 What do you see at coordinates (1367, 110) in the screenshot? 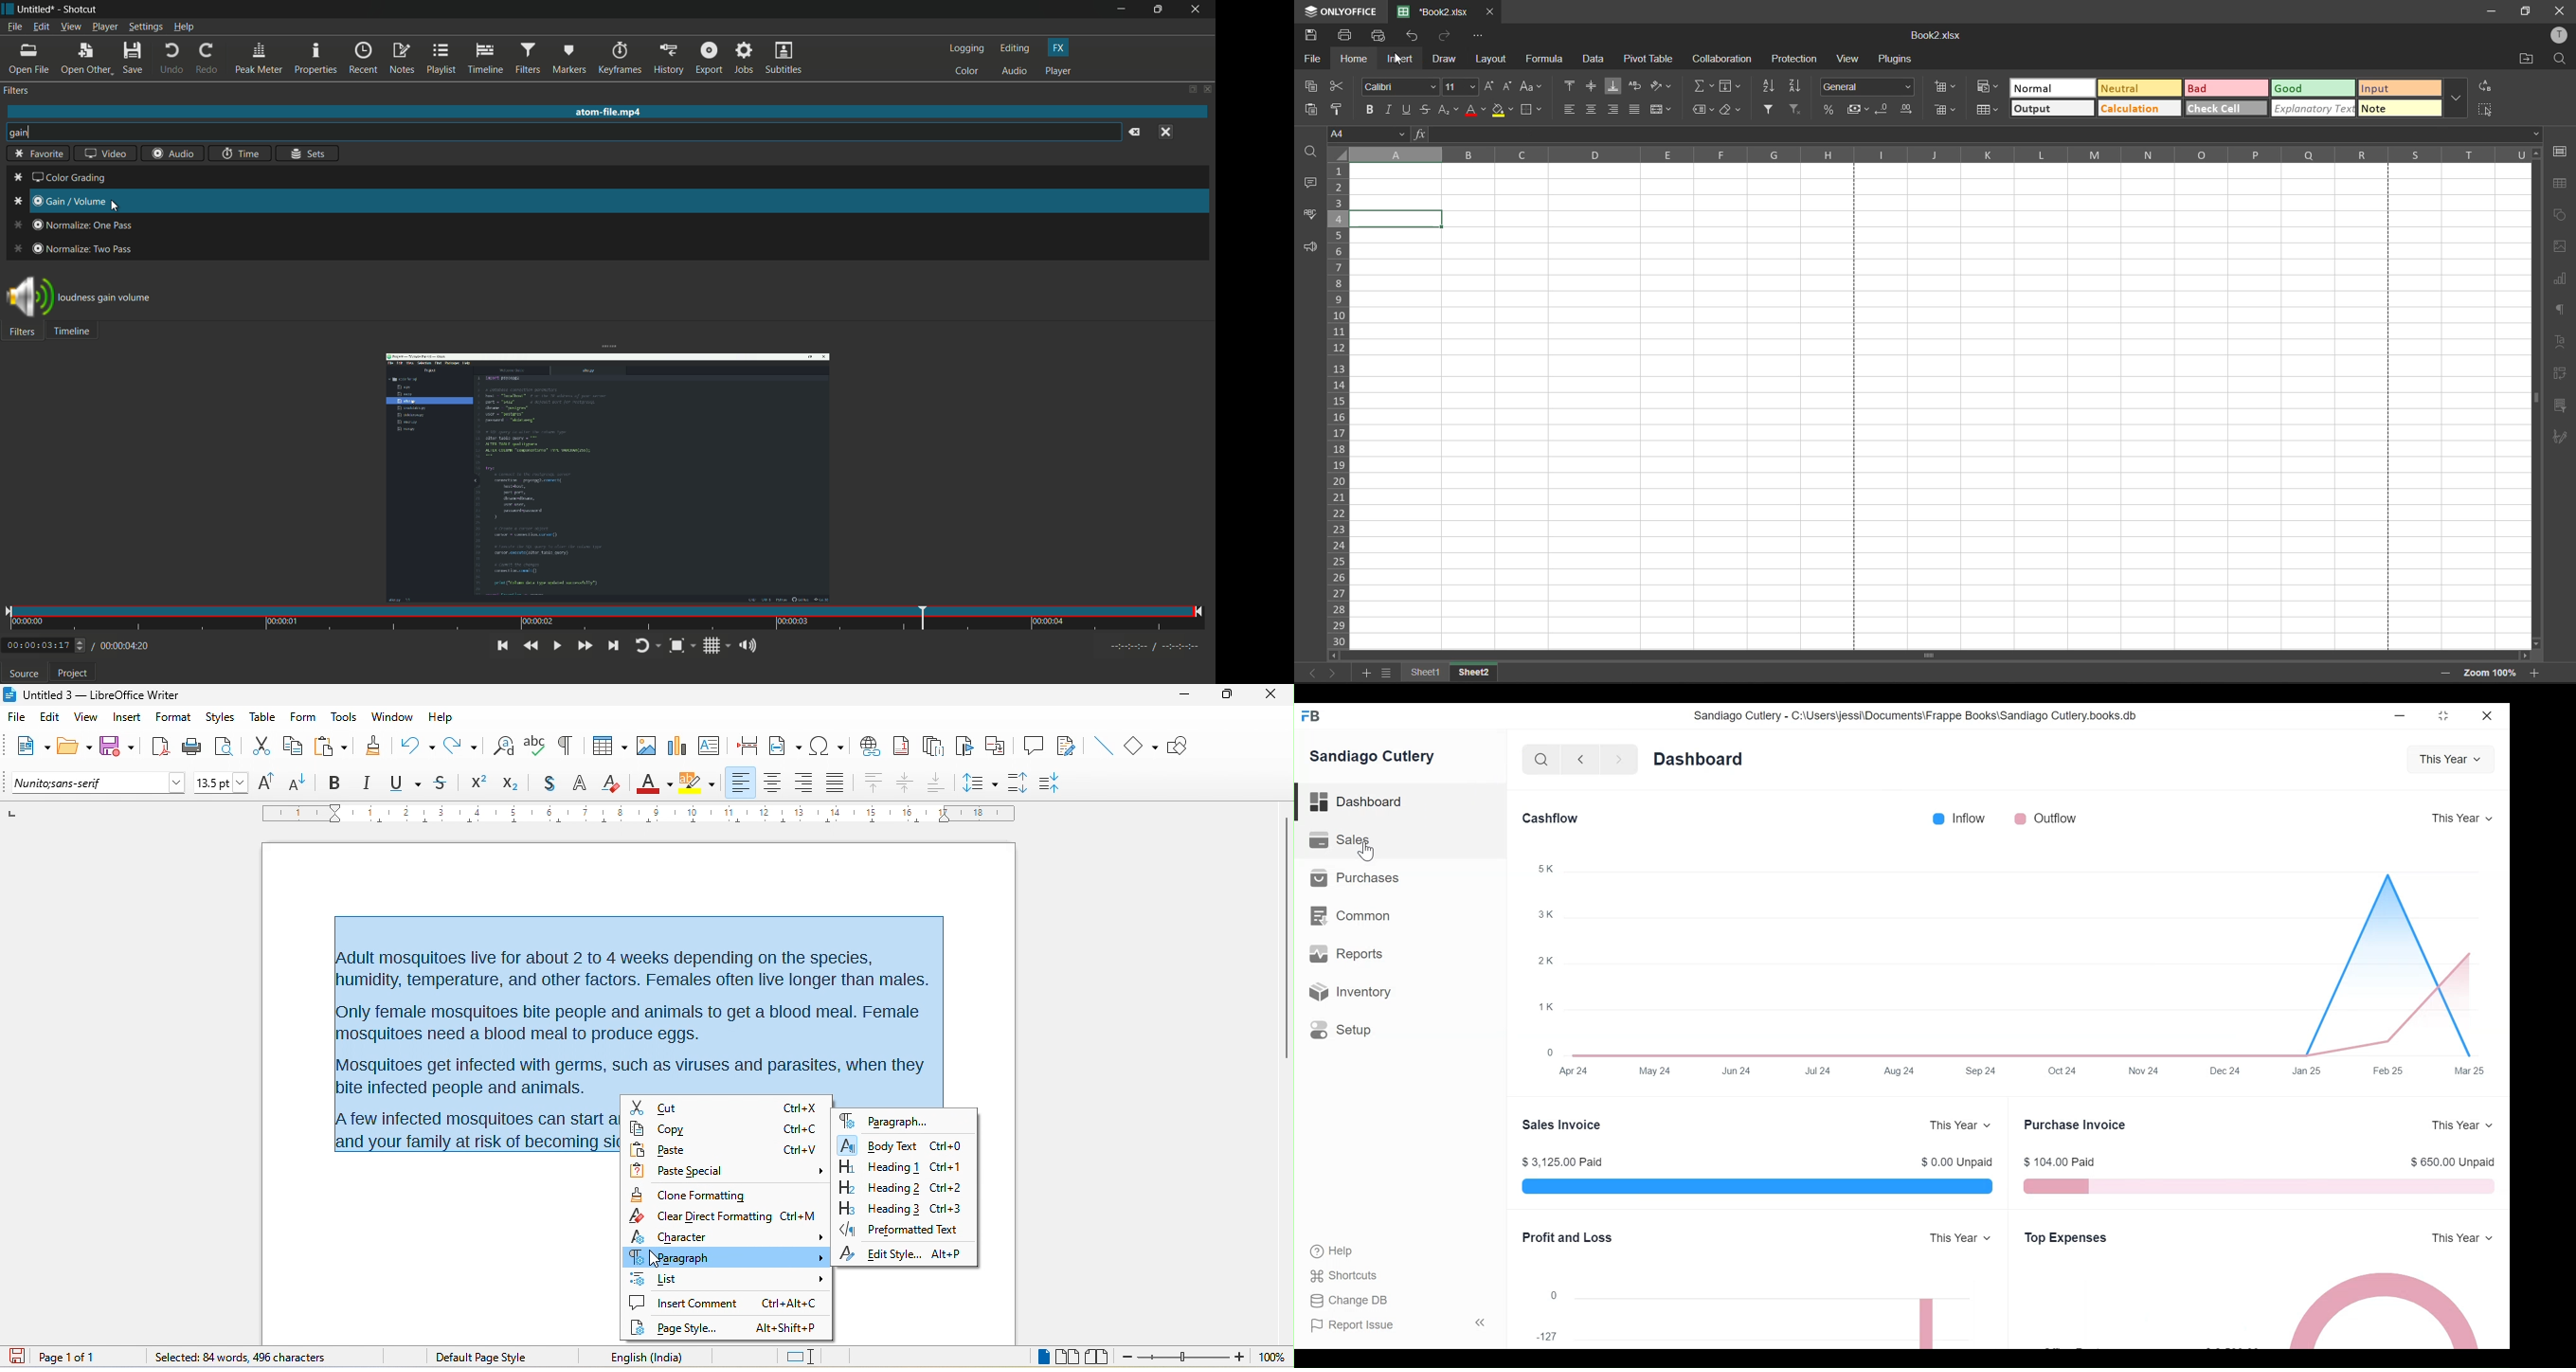
I see `bold` at bounding box center [1367, 110].